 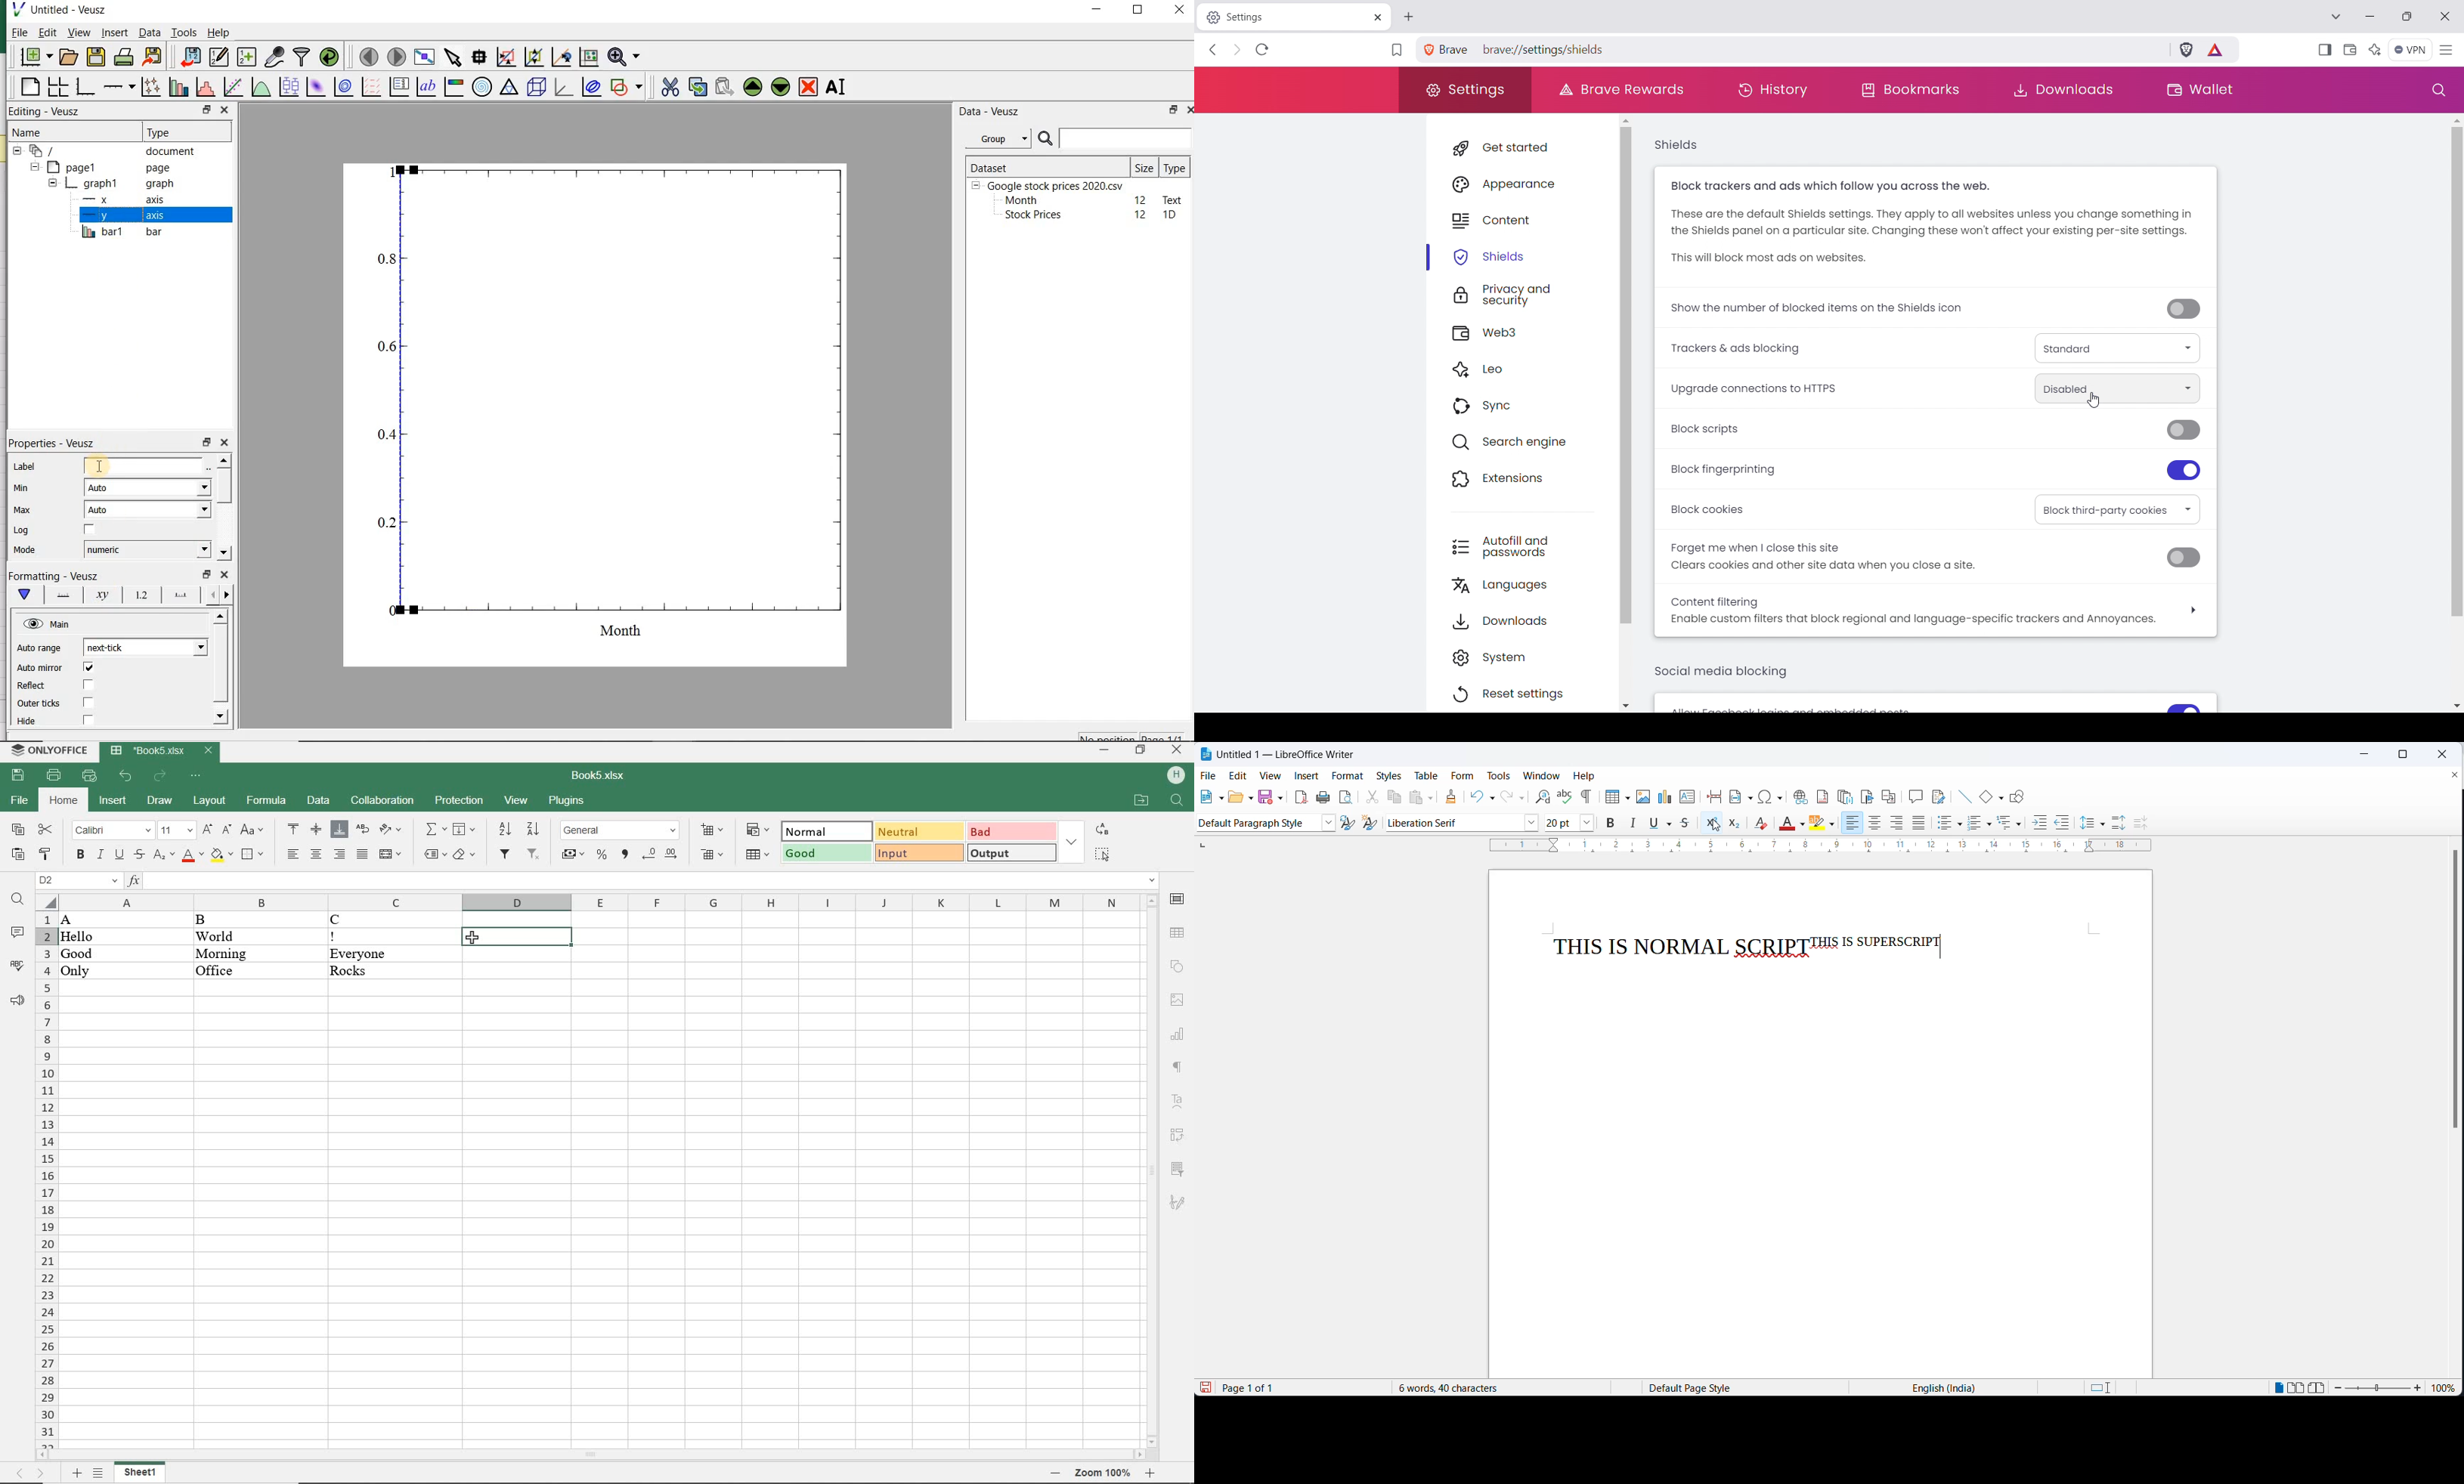 What do you see at coordinates (1868, 796) in the screenshot?
I see `insert bookmark` at bounding box center [1868, 796].